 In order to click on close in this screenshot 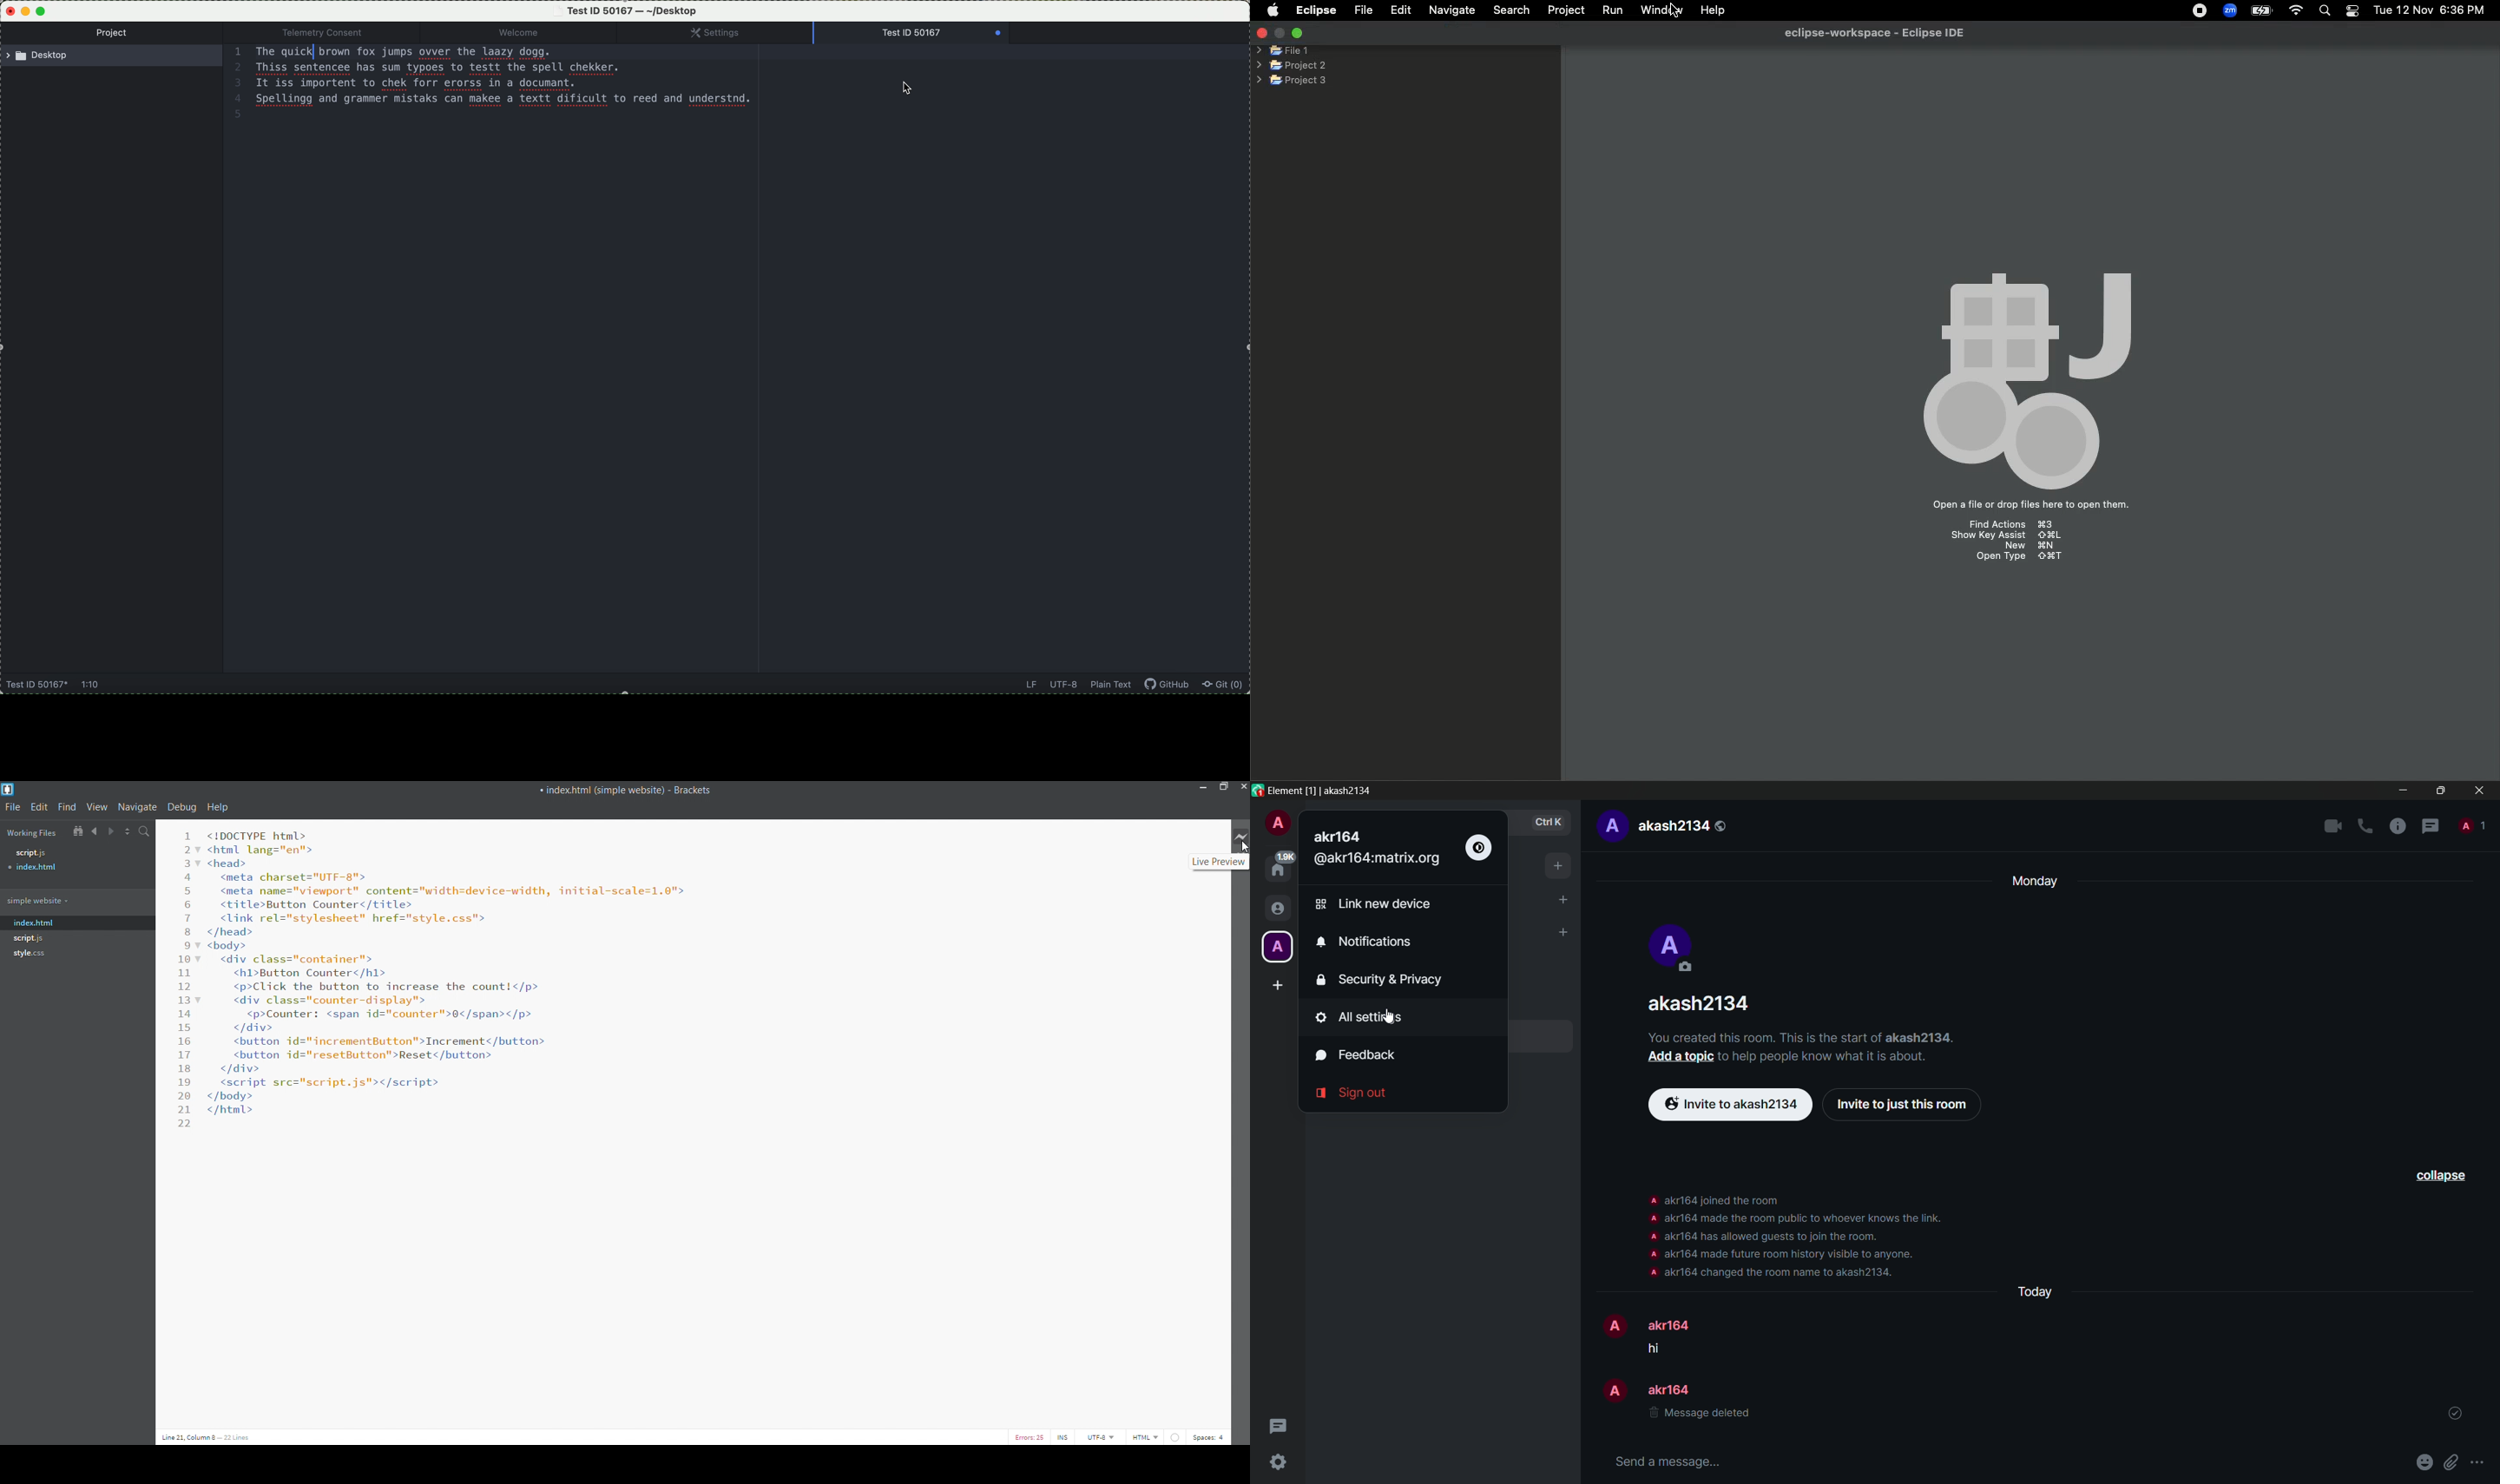, I will do `click(2479, 790)`.